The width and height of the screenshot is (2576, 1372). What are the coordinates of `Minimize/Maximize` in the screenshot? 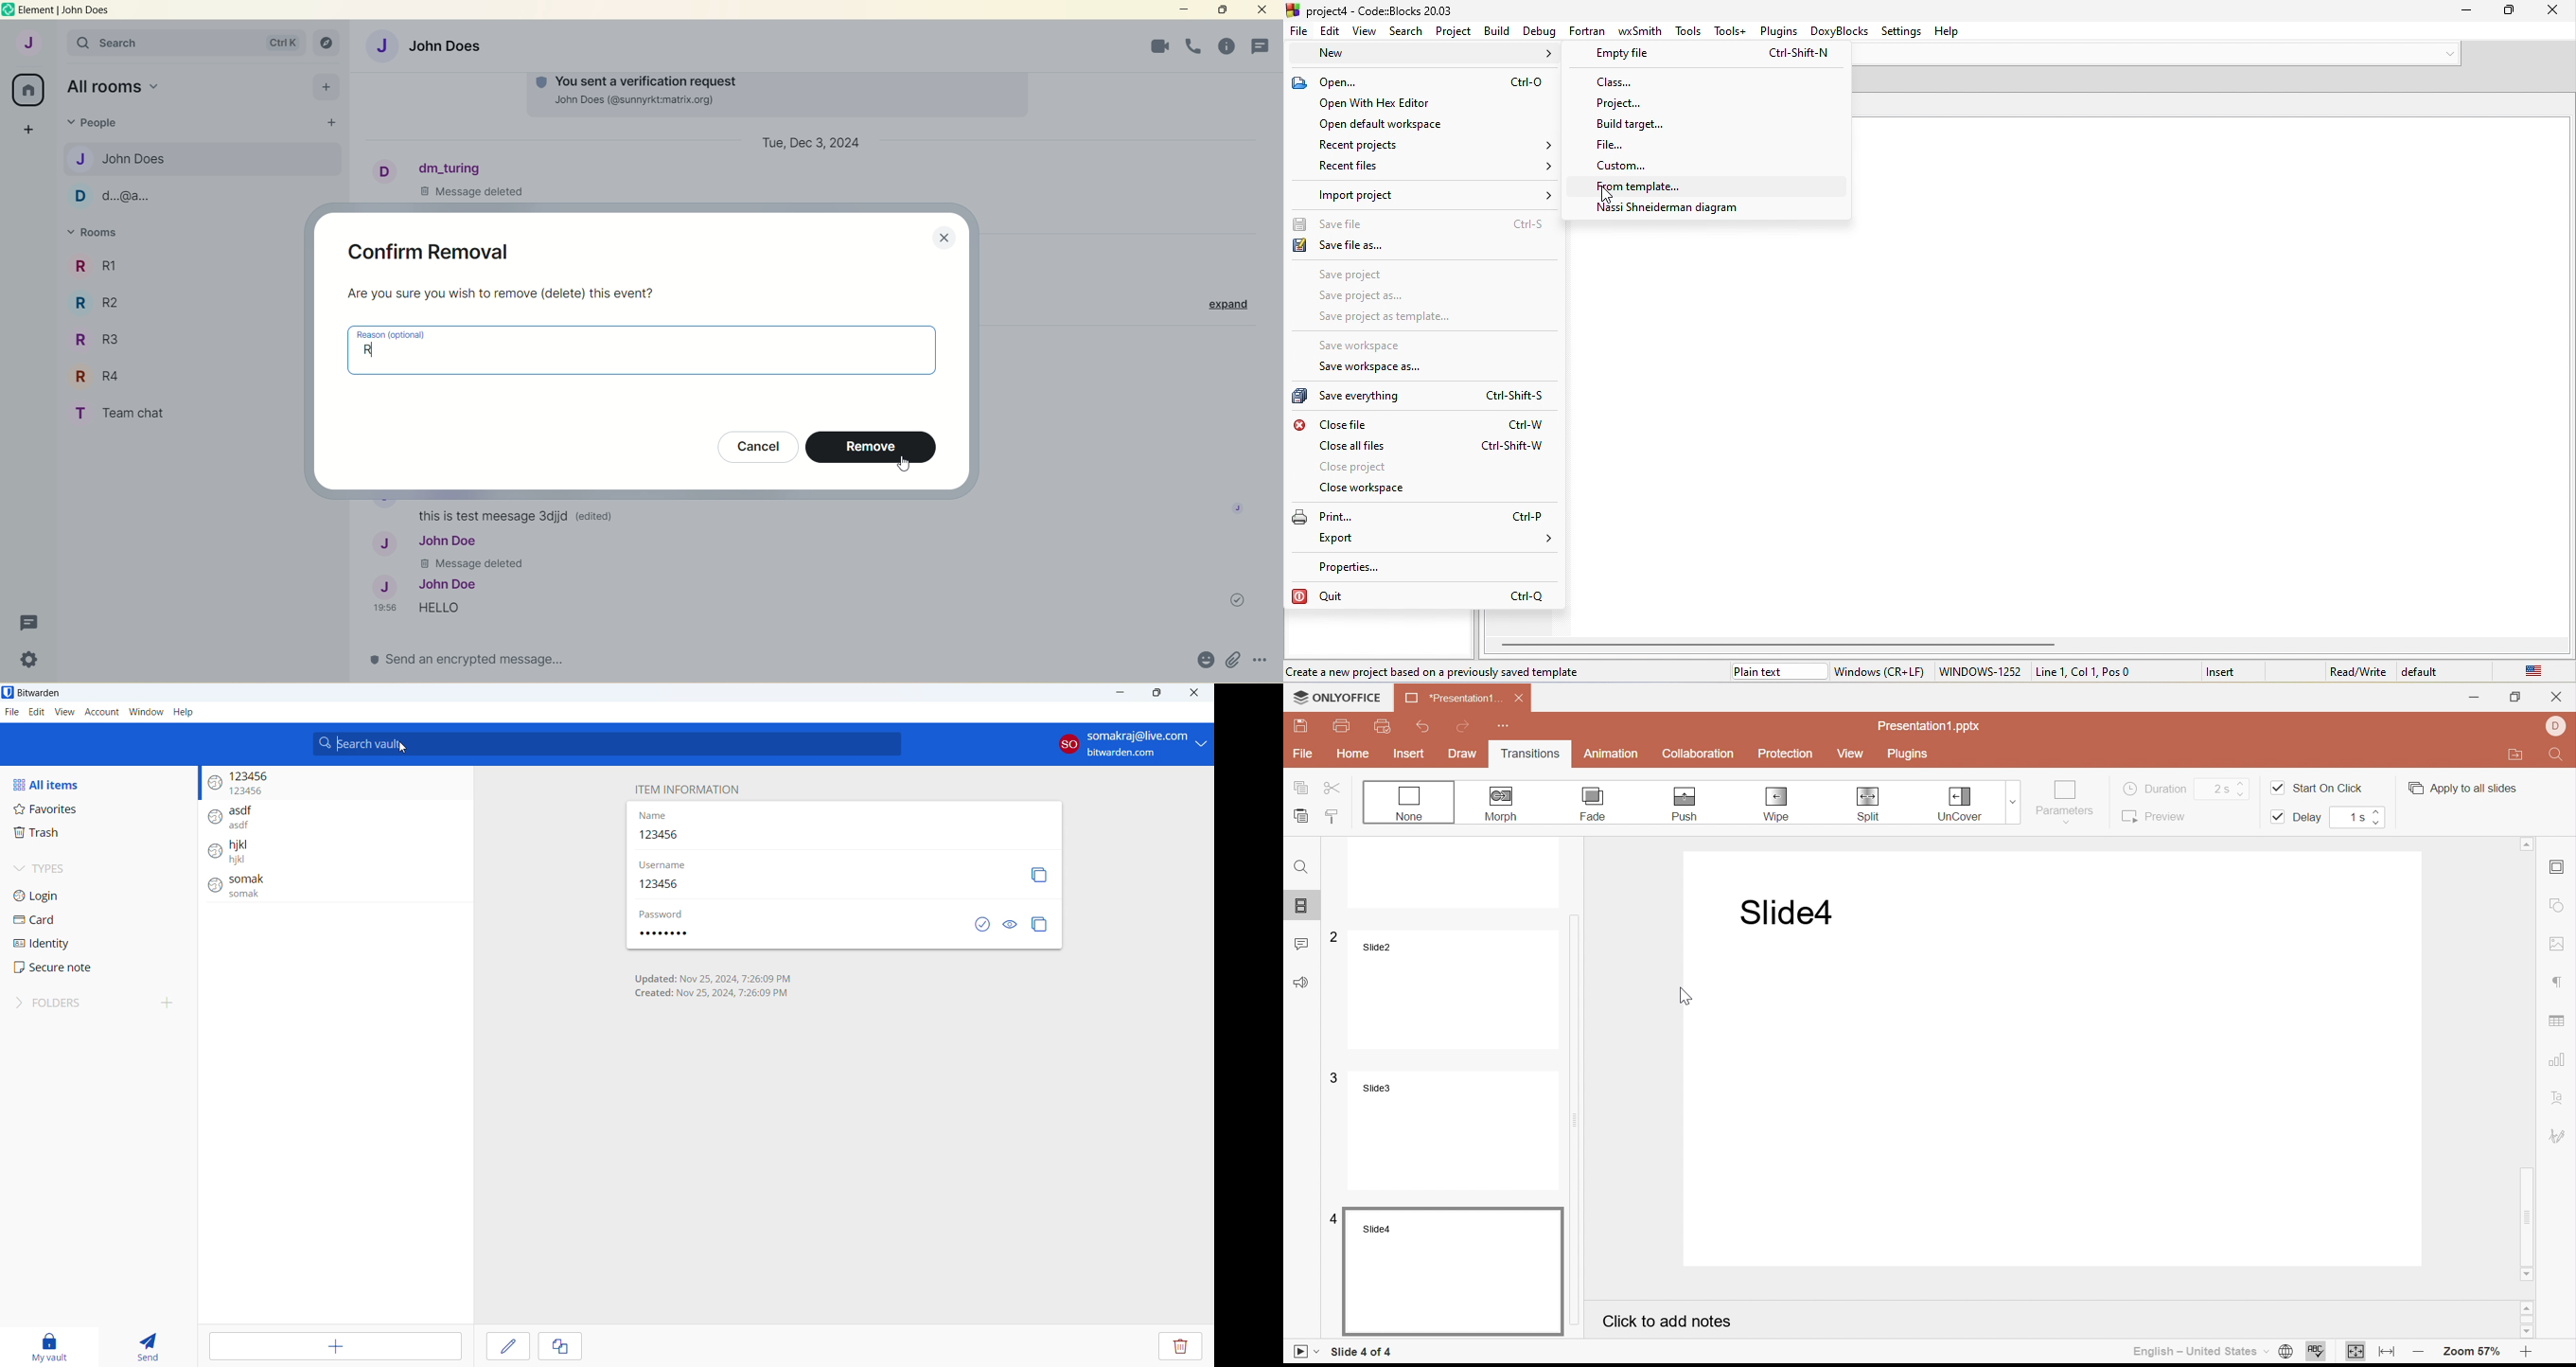 It's located at (2501, 11).